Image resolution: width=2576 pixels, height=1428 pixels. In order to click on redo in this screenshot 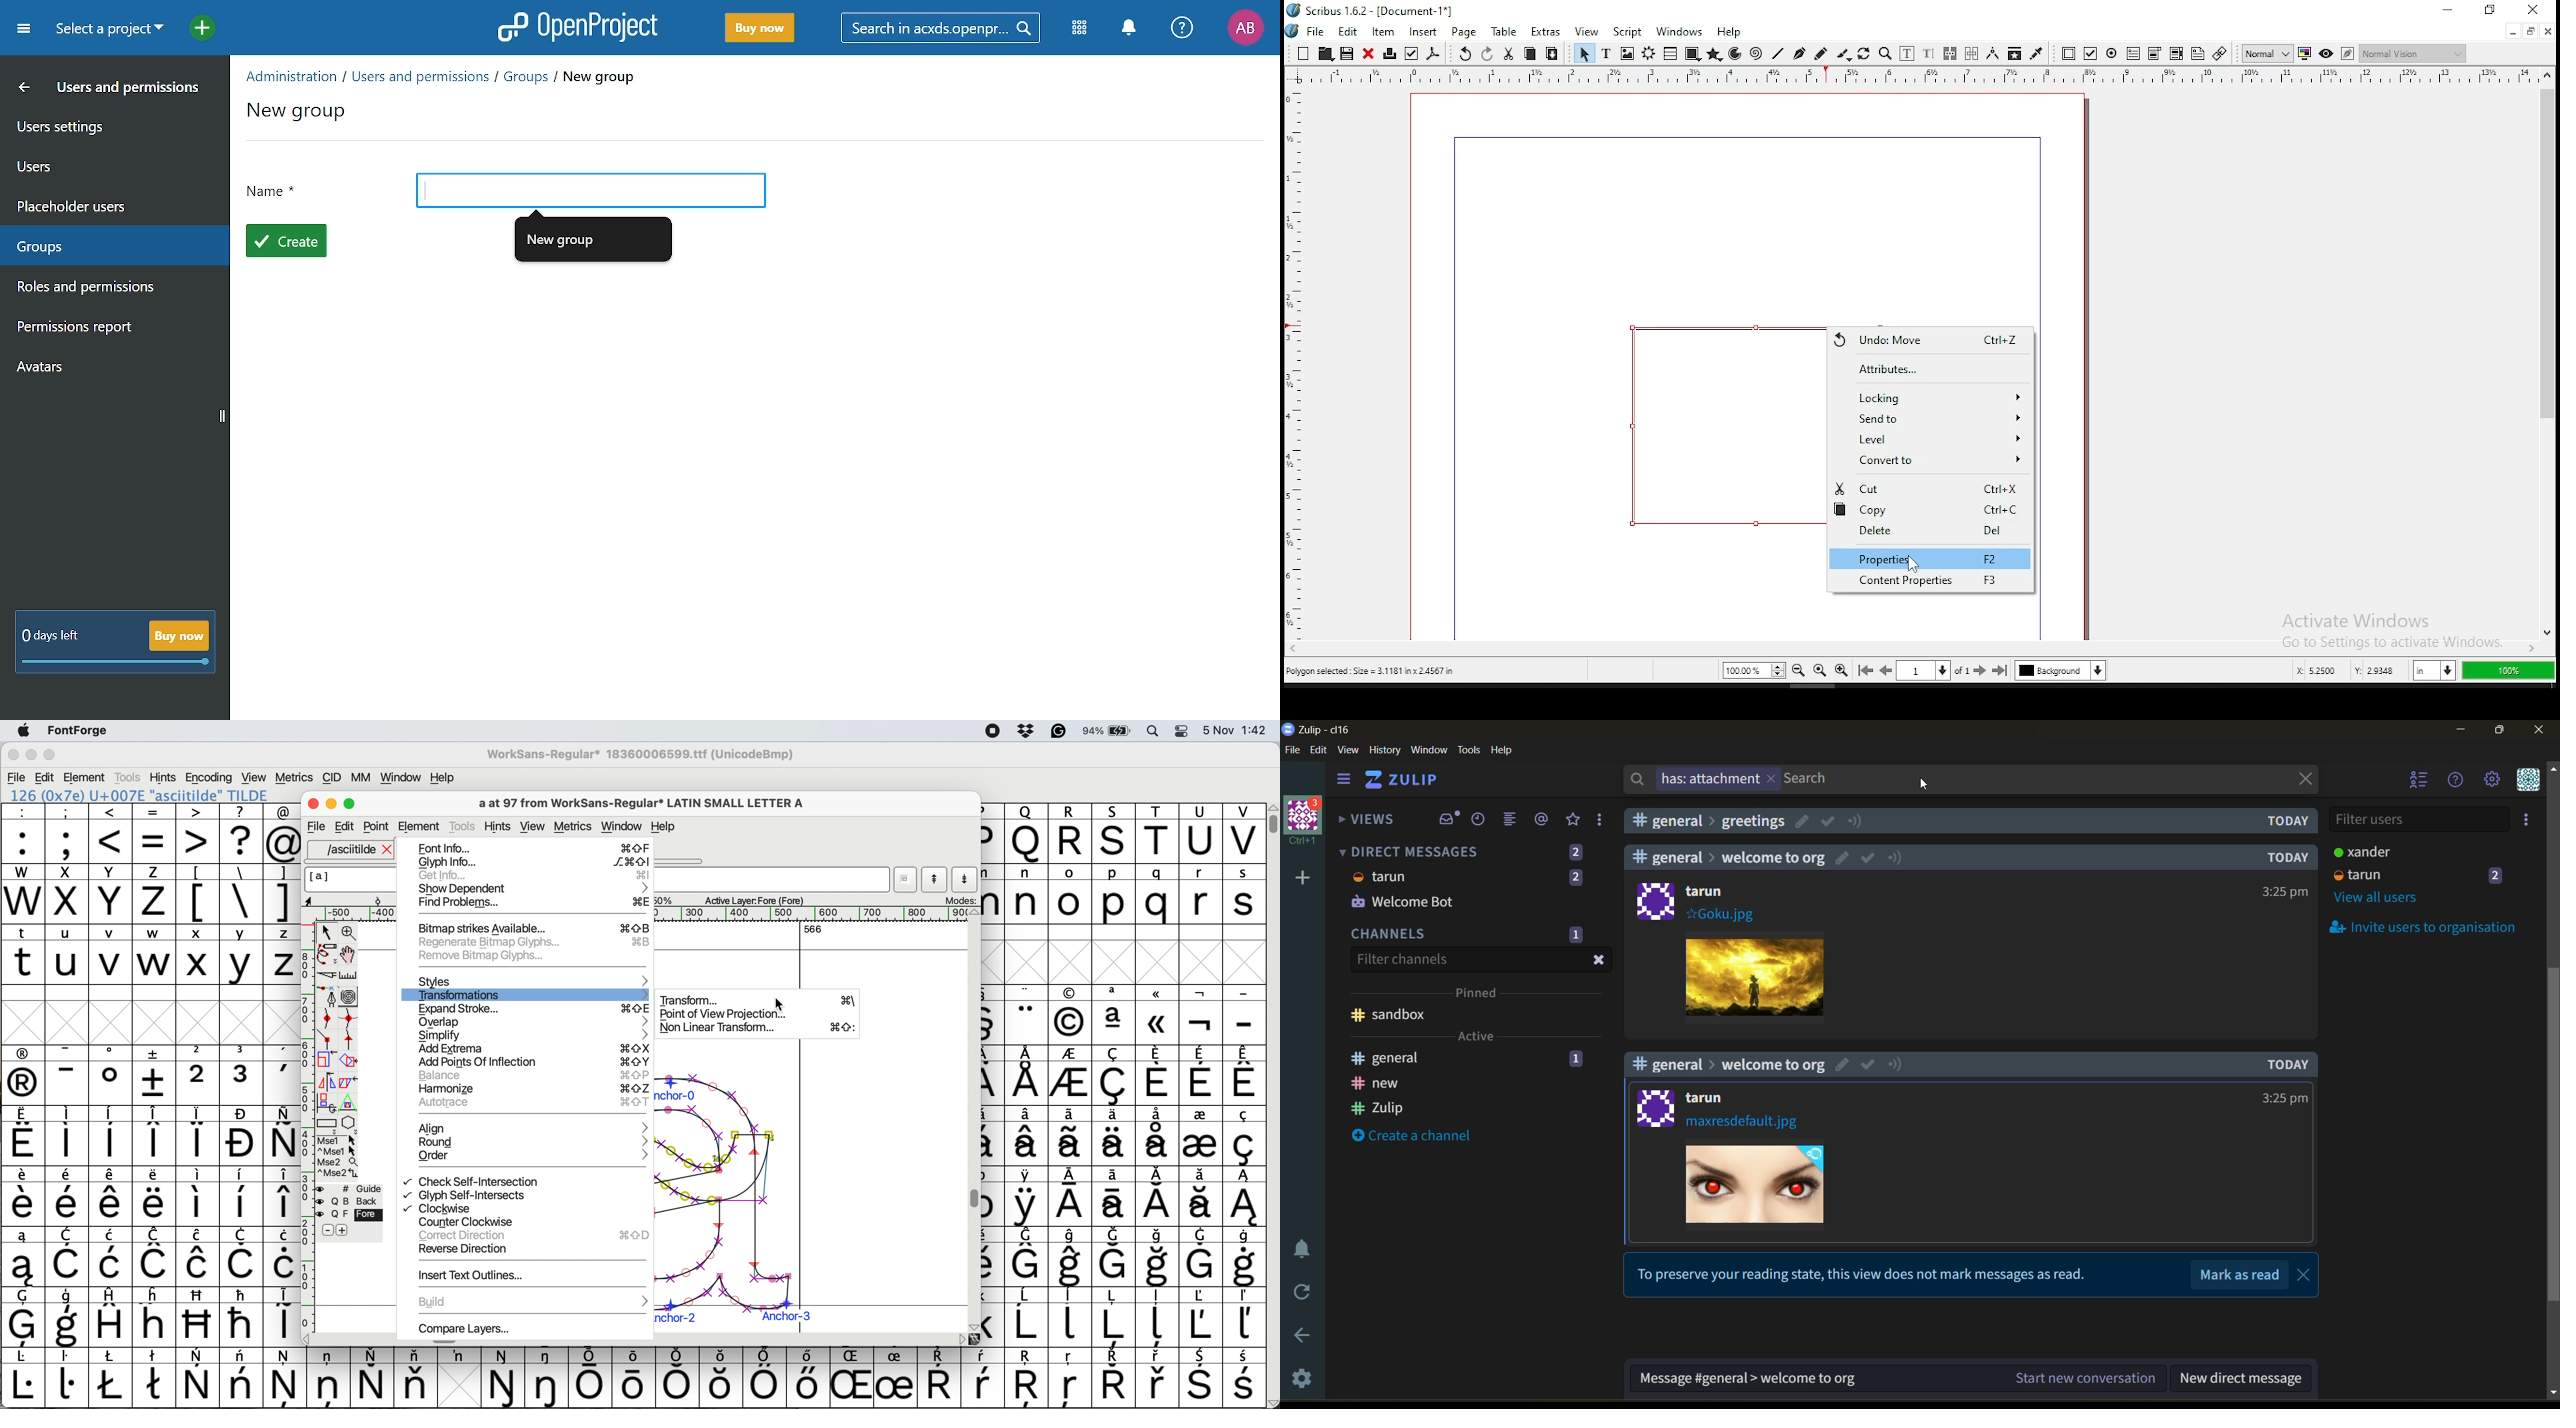, I will do `click(1487, 54)`.